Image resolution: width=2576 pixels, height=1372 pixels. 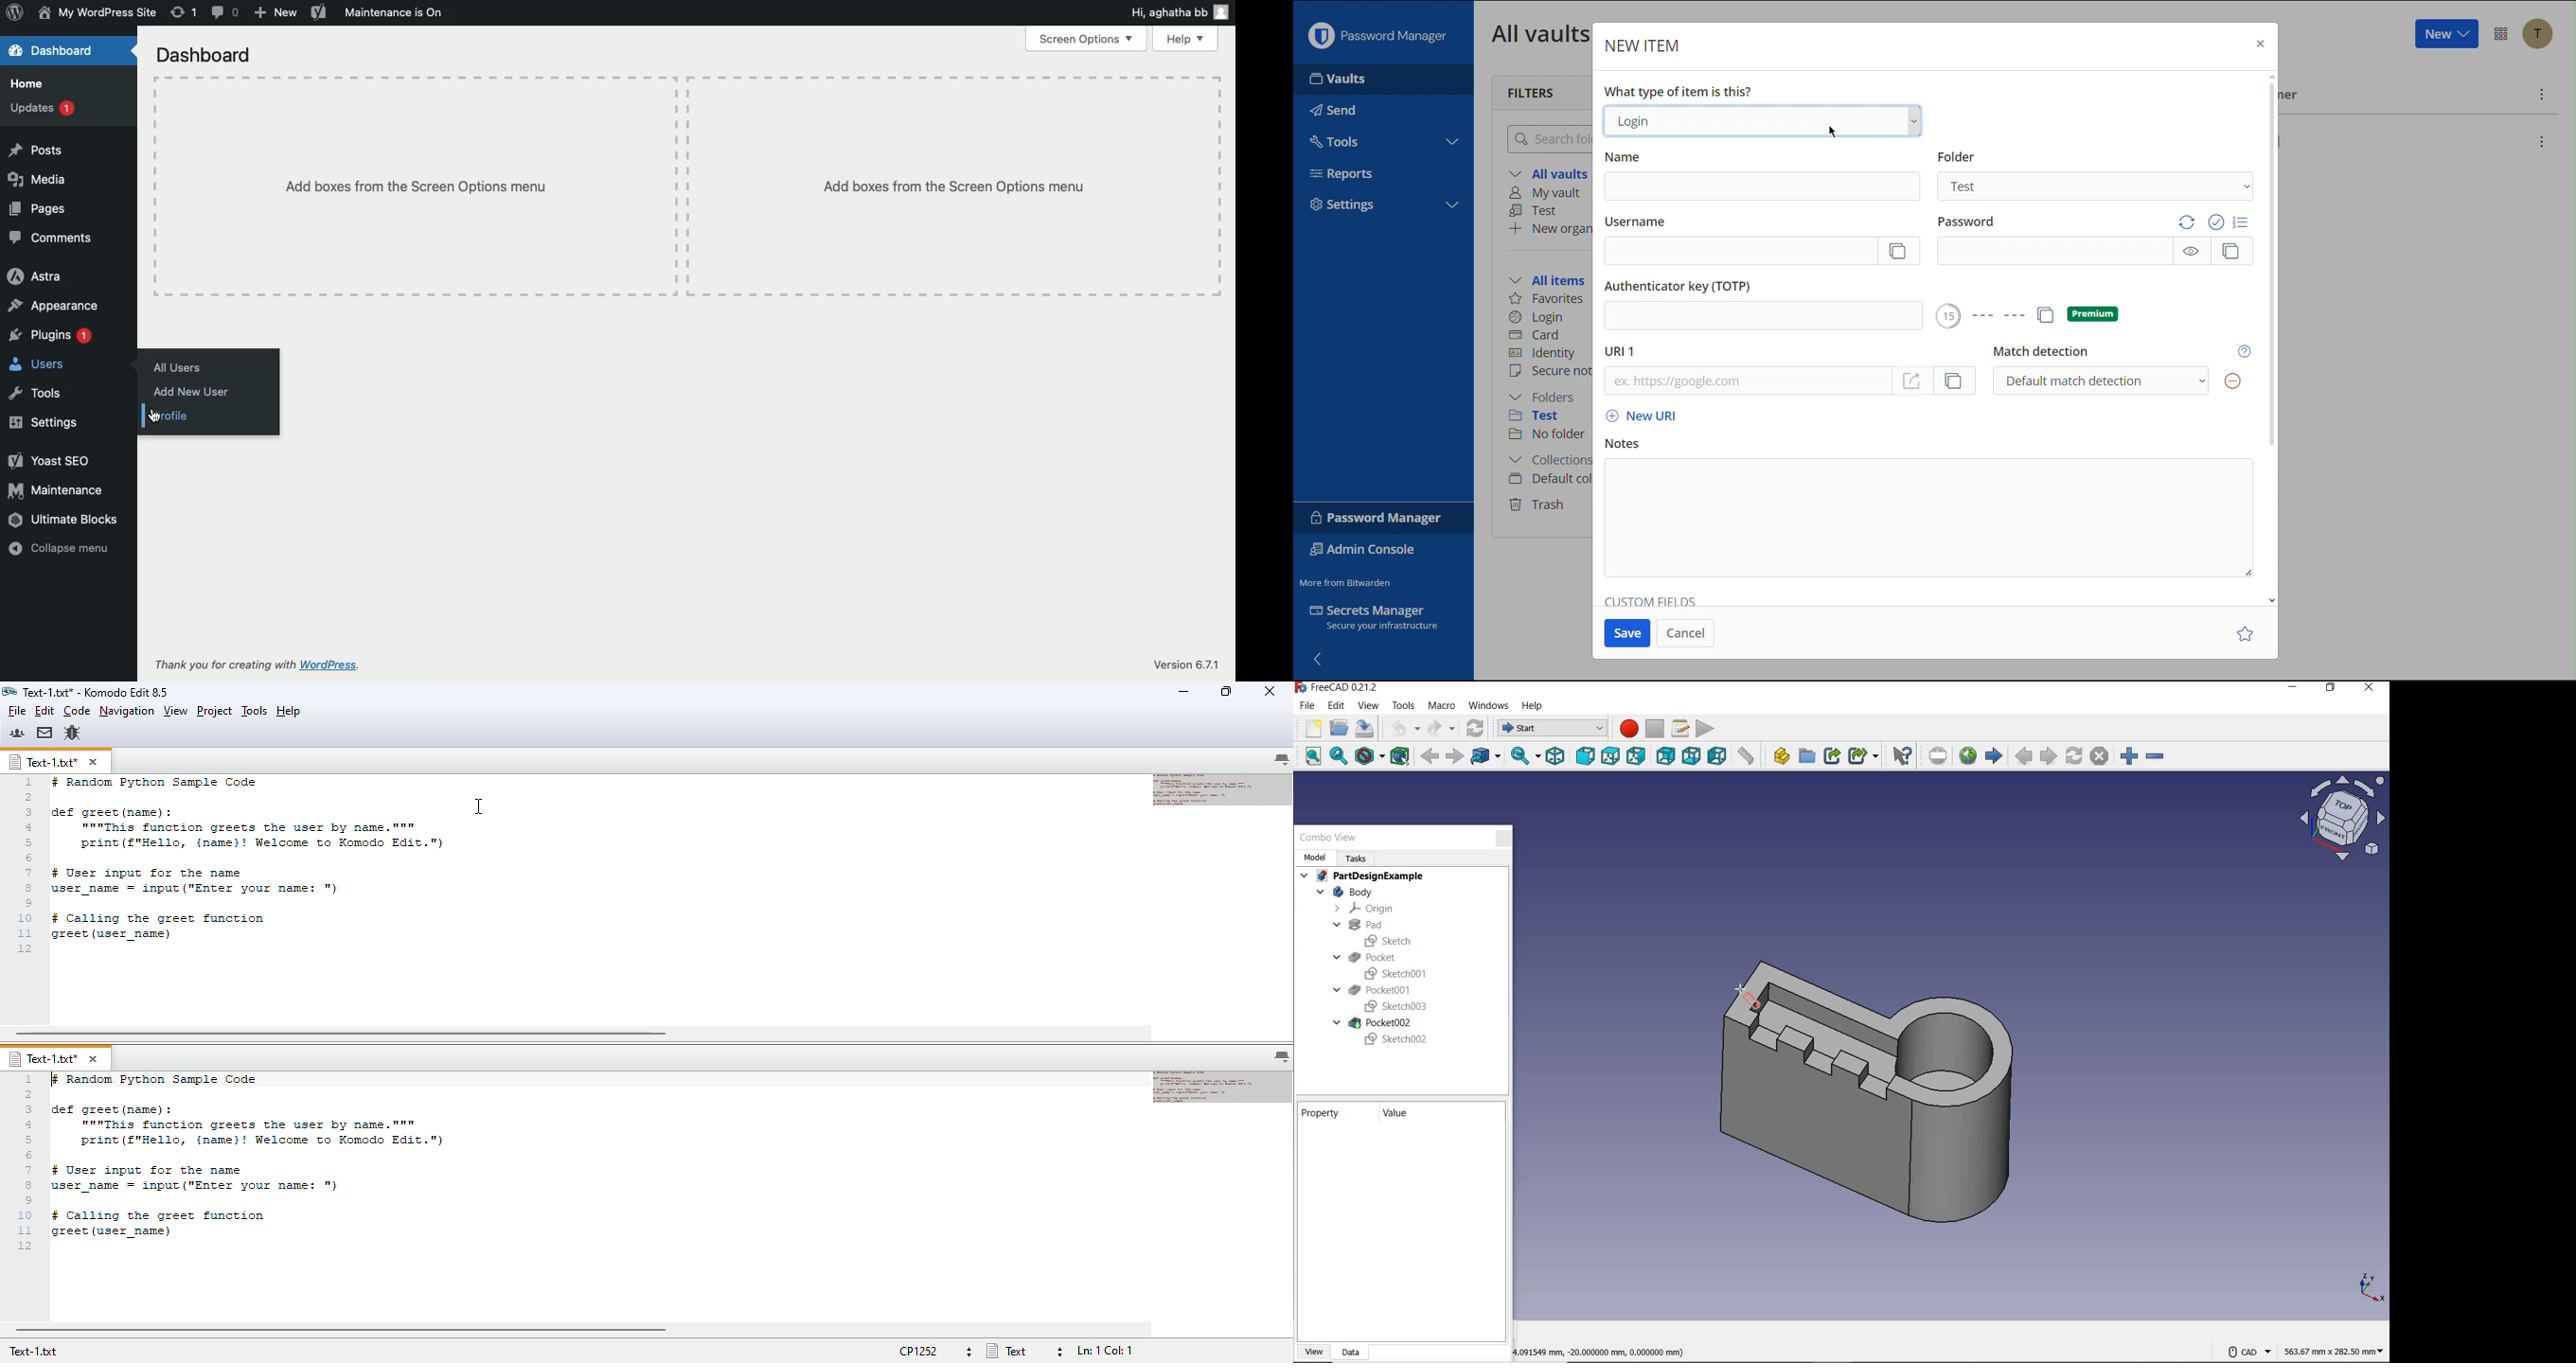 I want to click on undo, so click(x=1401, y=730).